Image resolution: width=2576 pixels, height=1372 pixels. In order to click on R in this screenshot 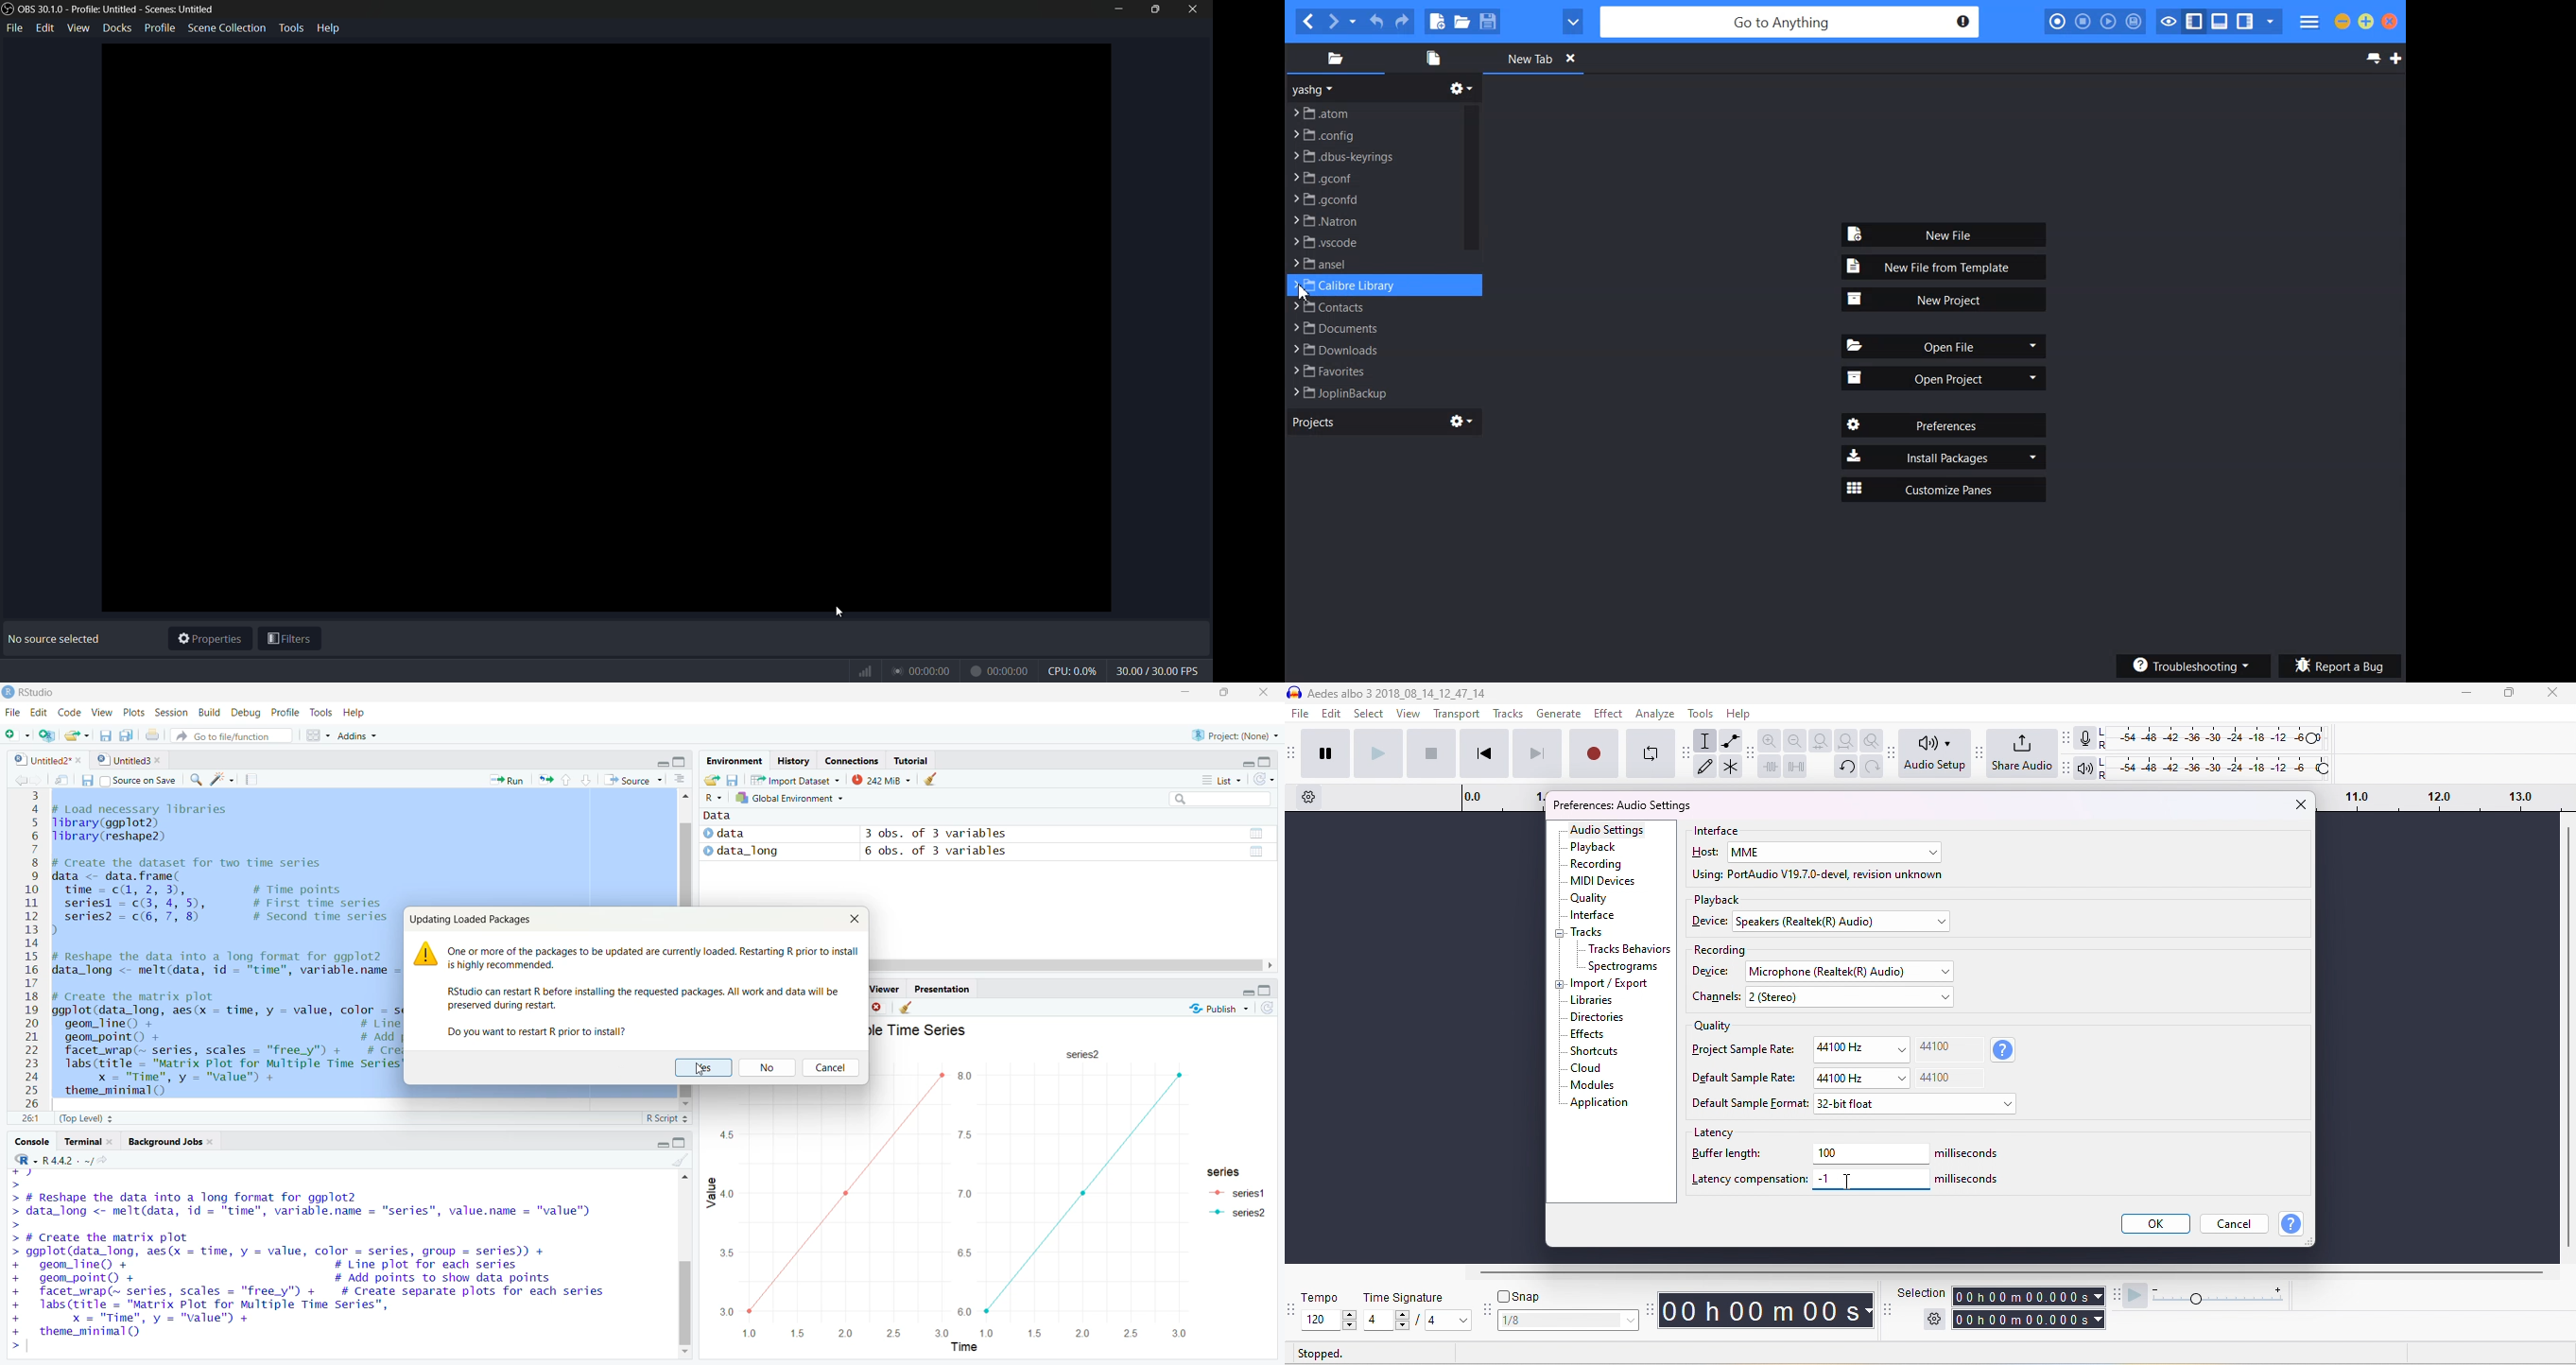, I will do `click(712, 798)`.